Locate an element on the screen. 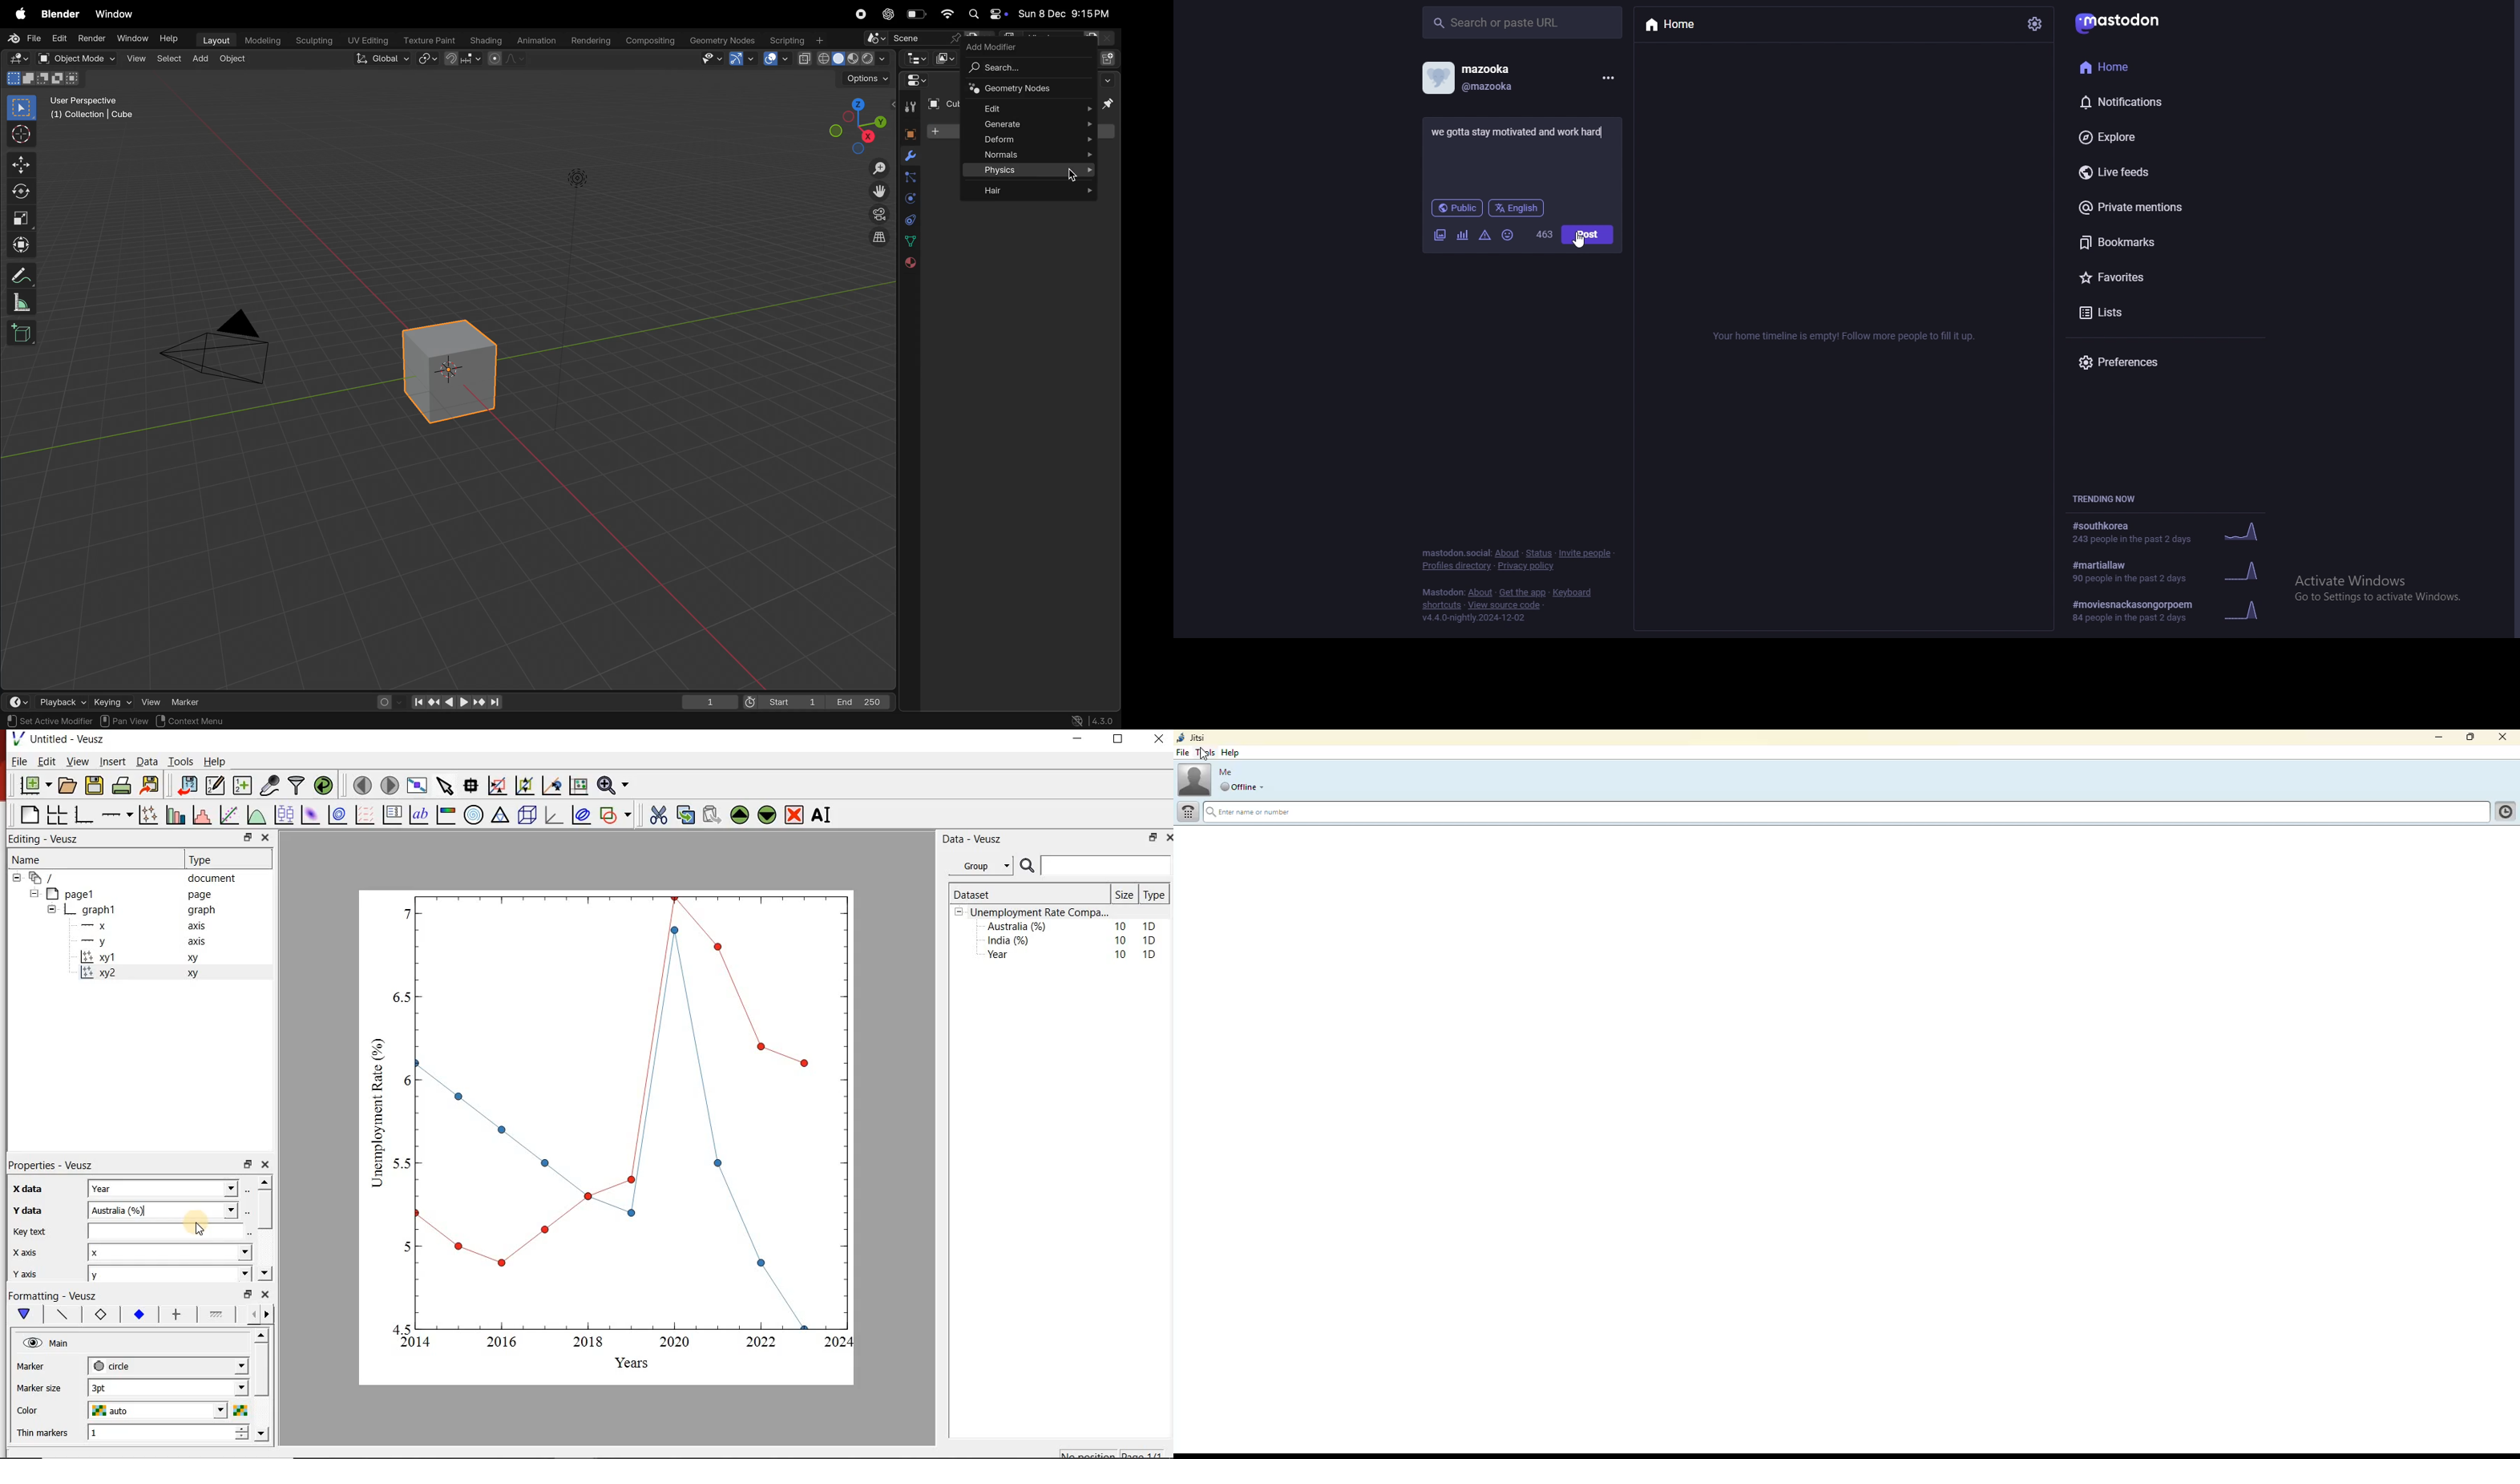 This screenshot has width=2520, height=1484. line 1 is located at coordinates (217, 1313).